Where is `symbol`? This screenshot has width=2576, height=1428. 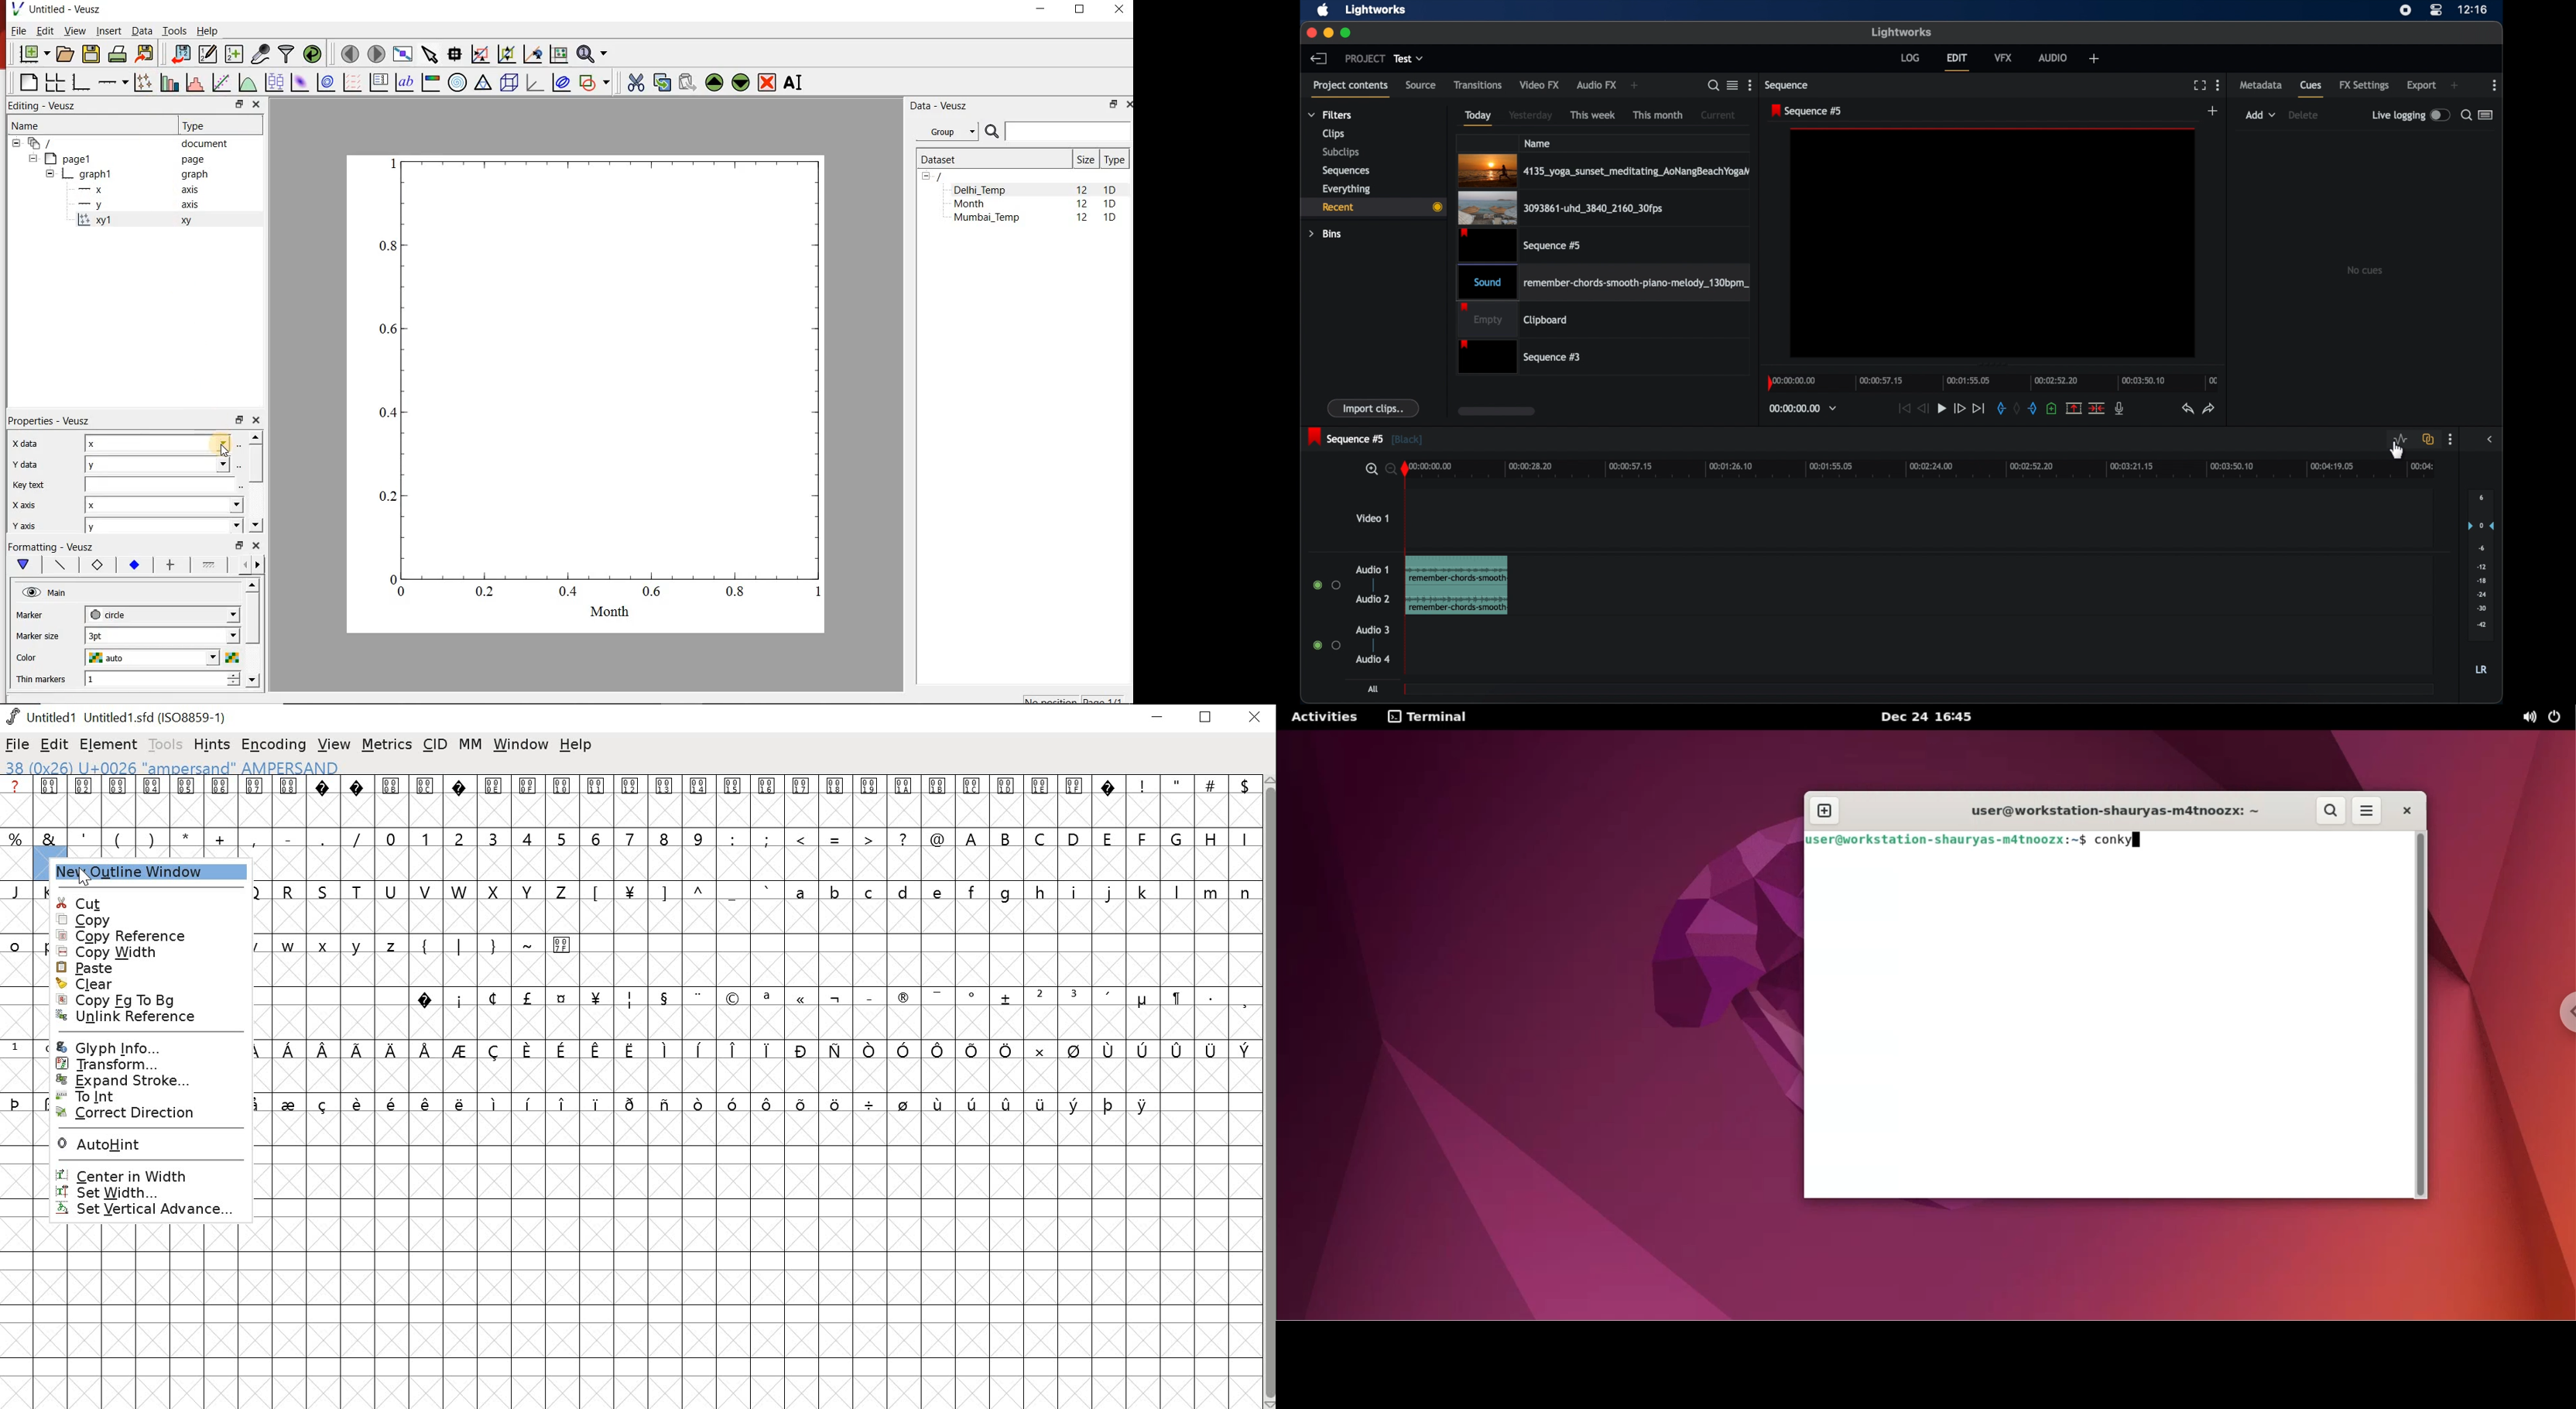 symbol is located at coordinates (16, 1102).